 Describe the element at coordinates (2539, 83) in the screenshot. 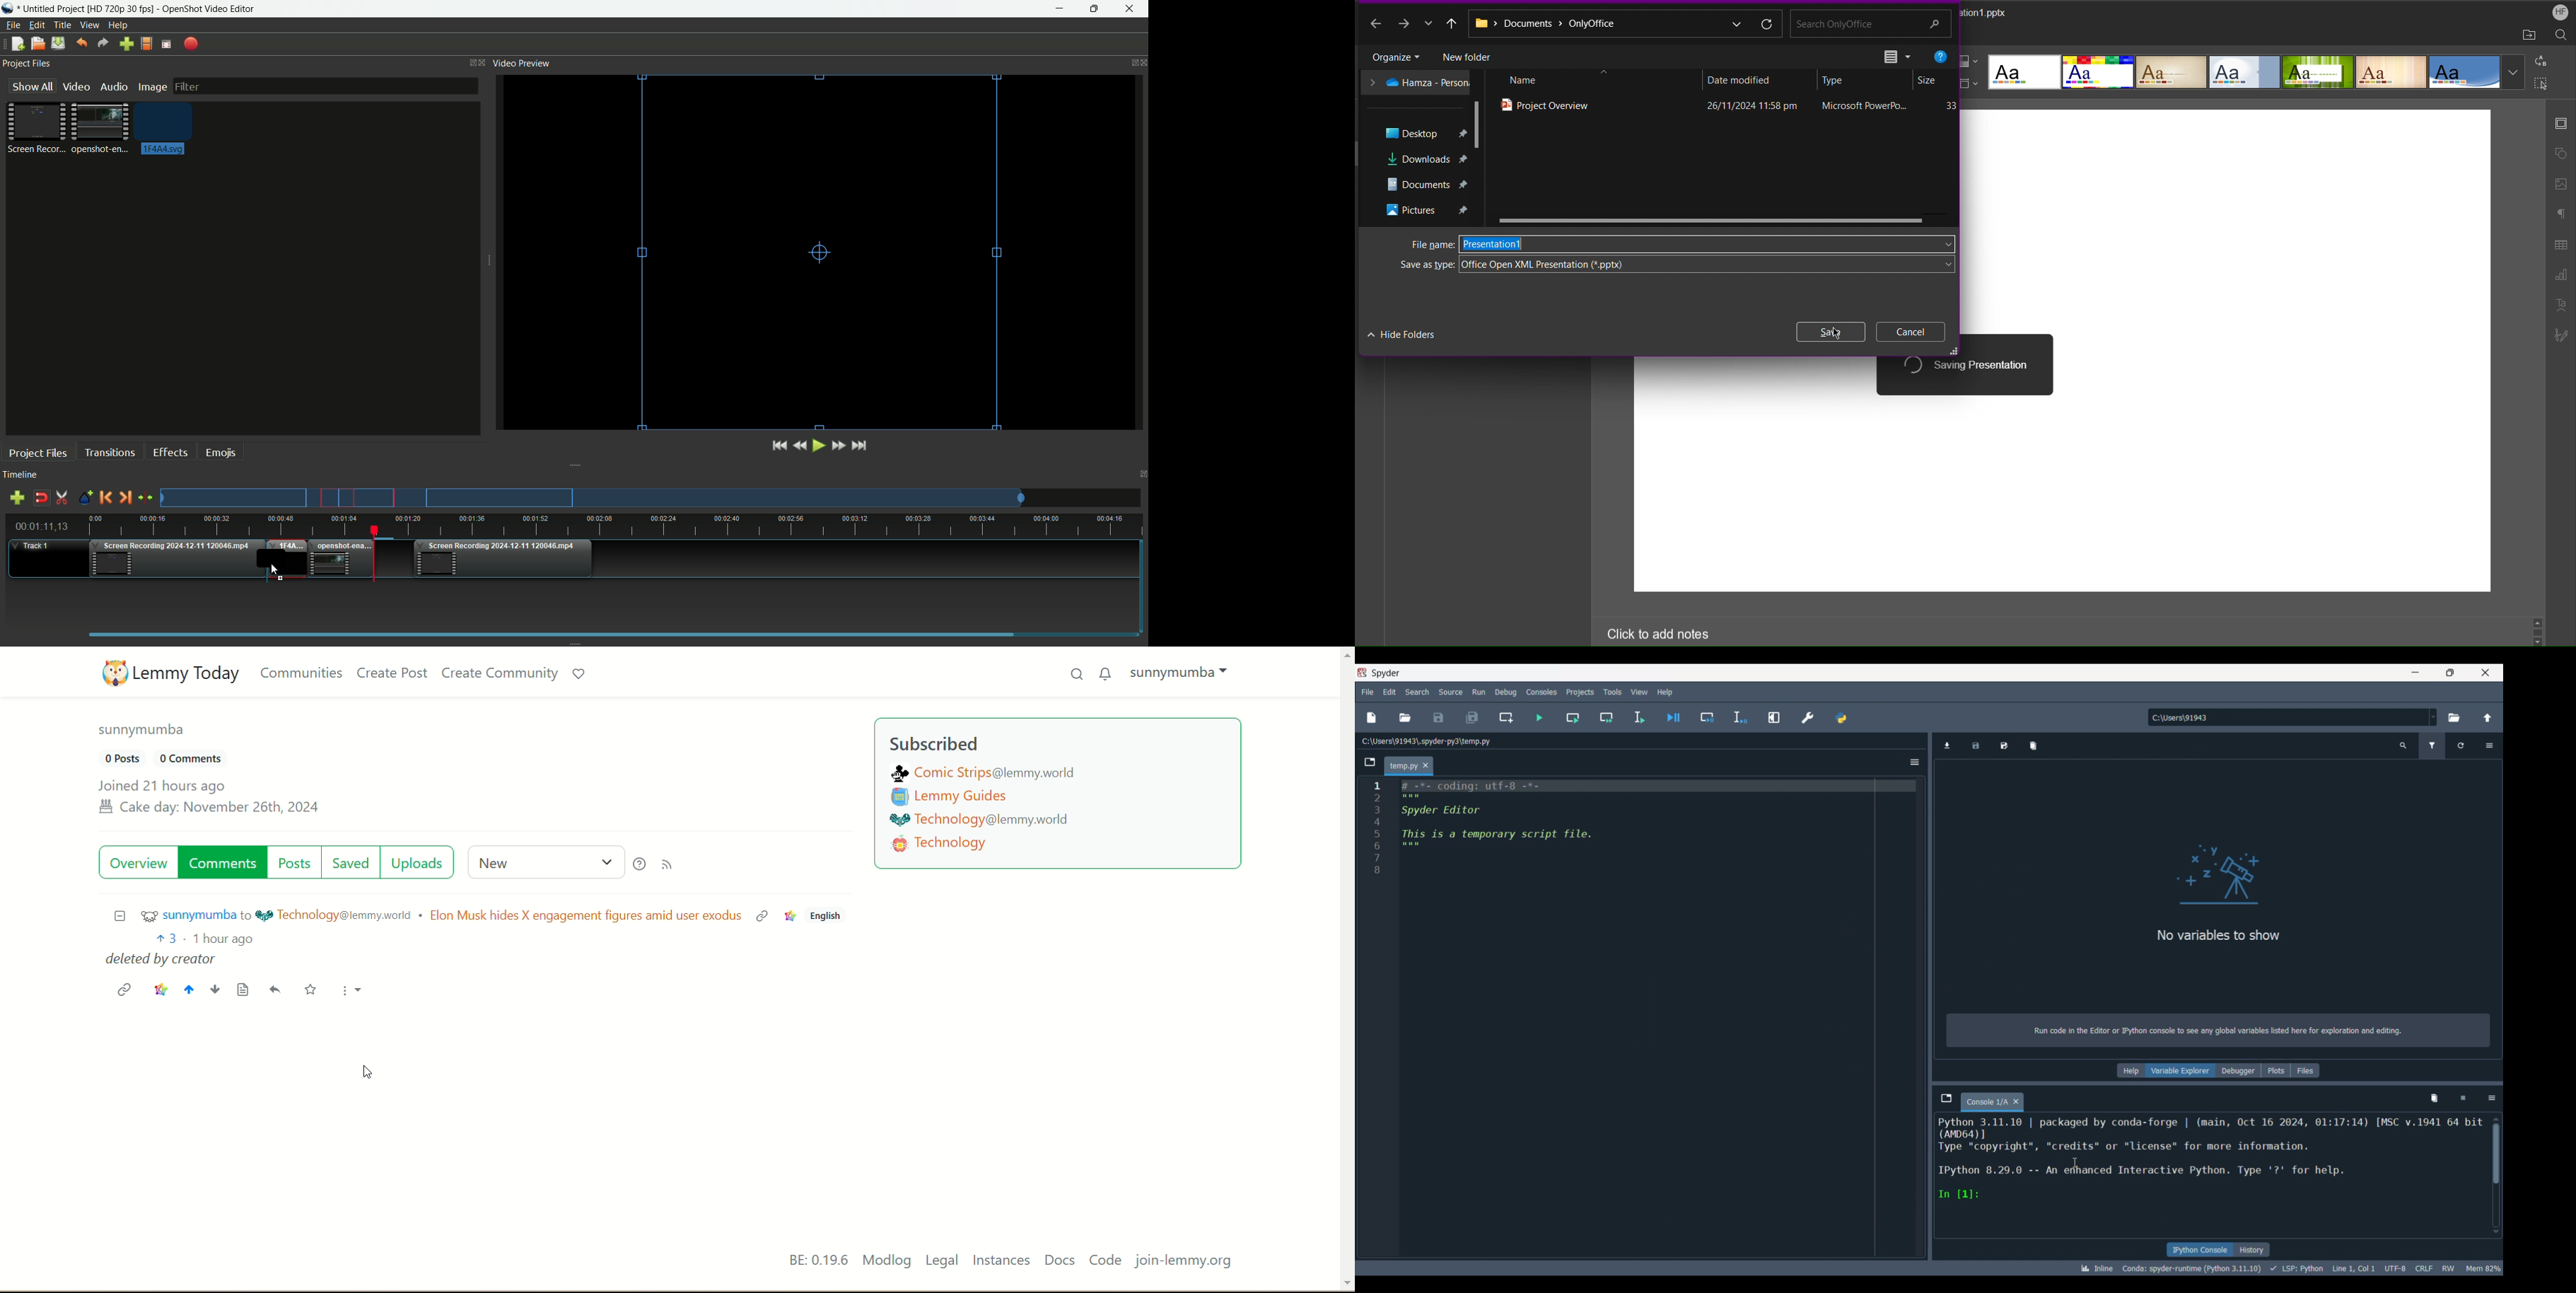

I see `Select All` at that location.